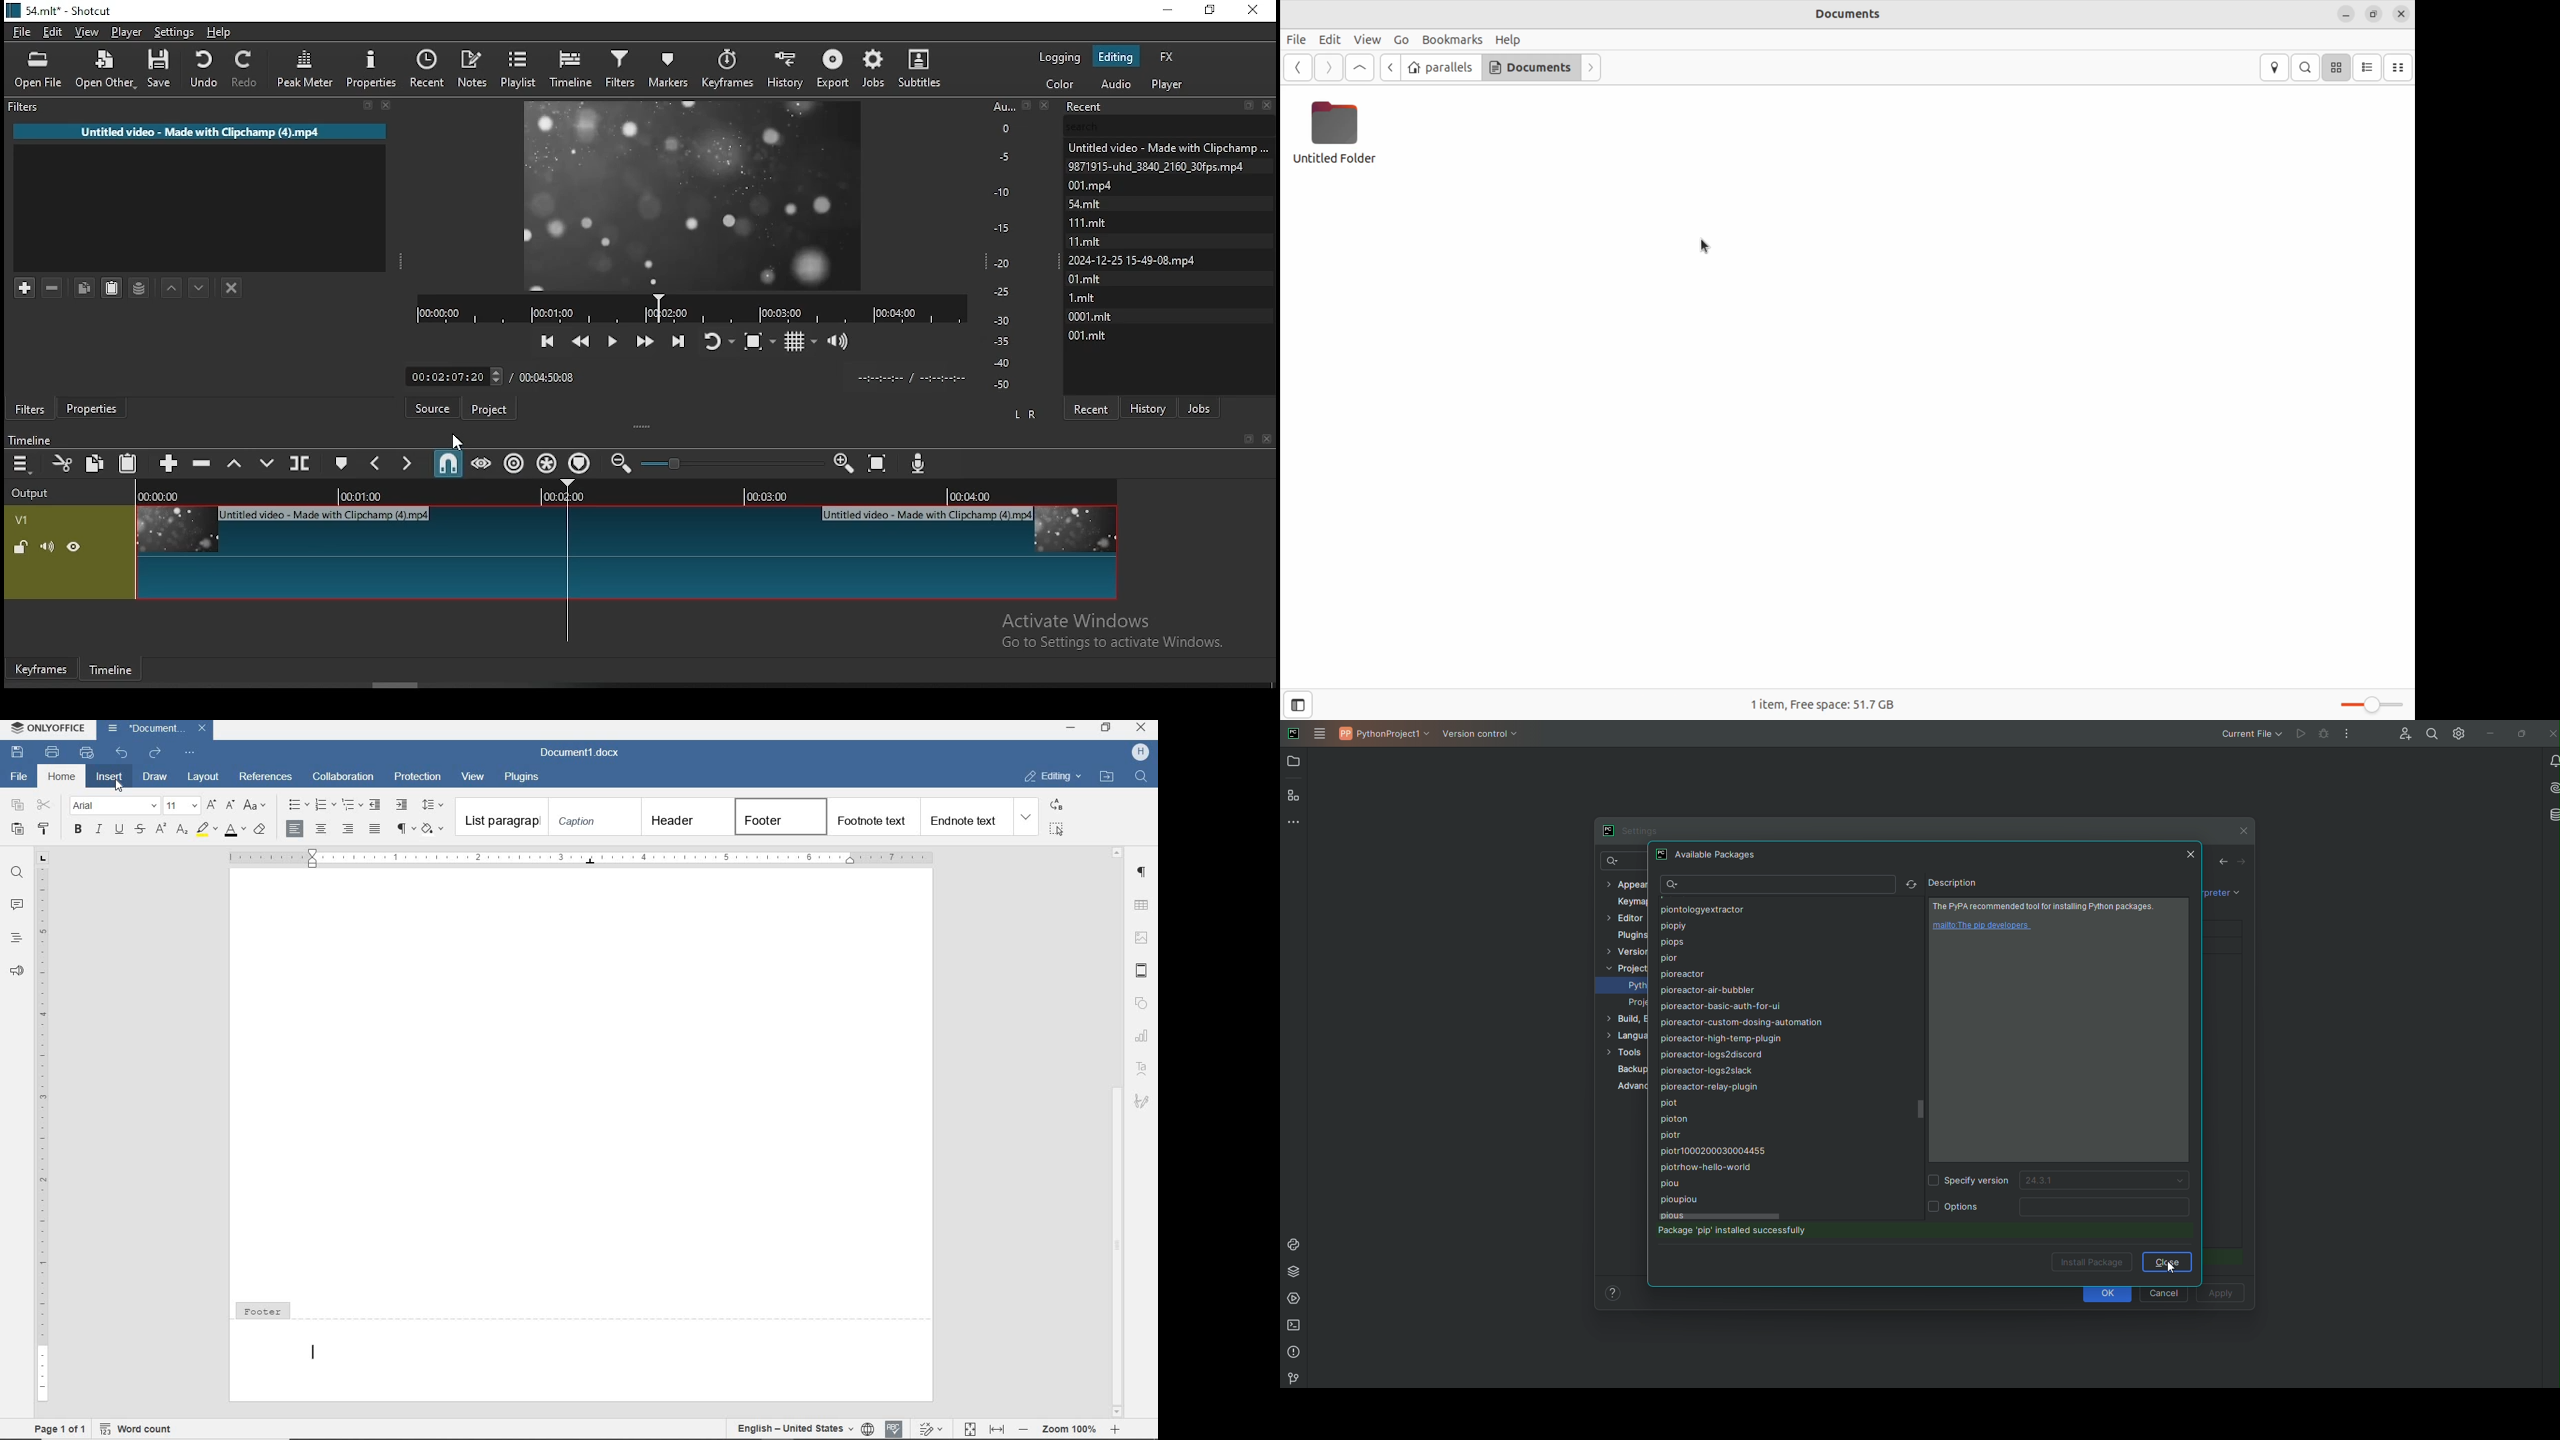 This screenshot has height=1456, width=2576. What do you see at coordinates (1168, 107) in the screenshot?
I see `Recent` at bounding box center [1168, 107].